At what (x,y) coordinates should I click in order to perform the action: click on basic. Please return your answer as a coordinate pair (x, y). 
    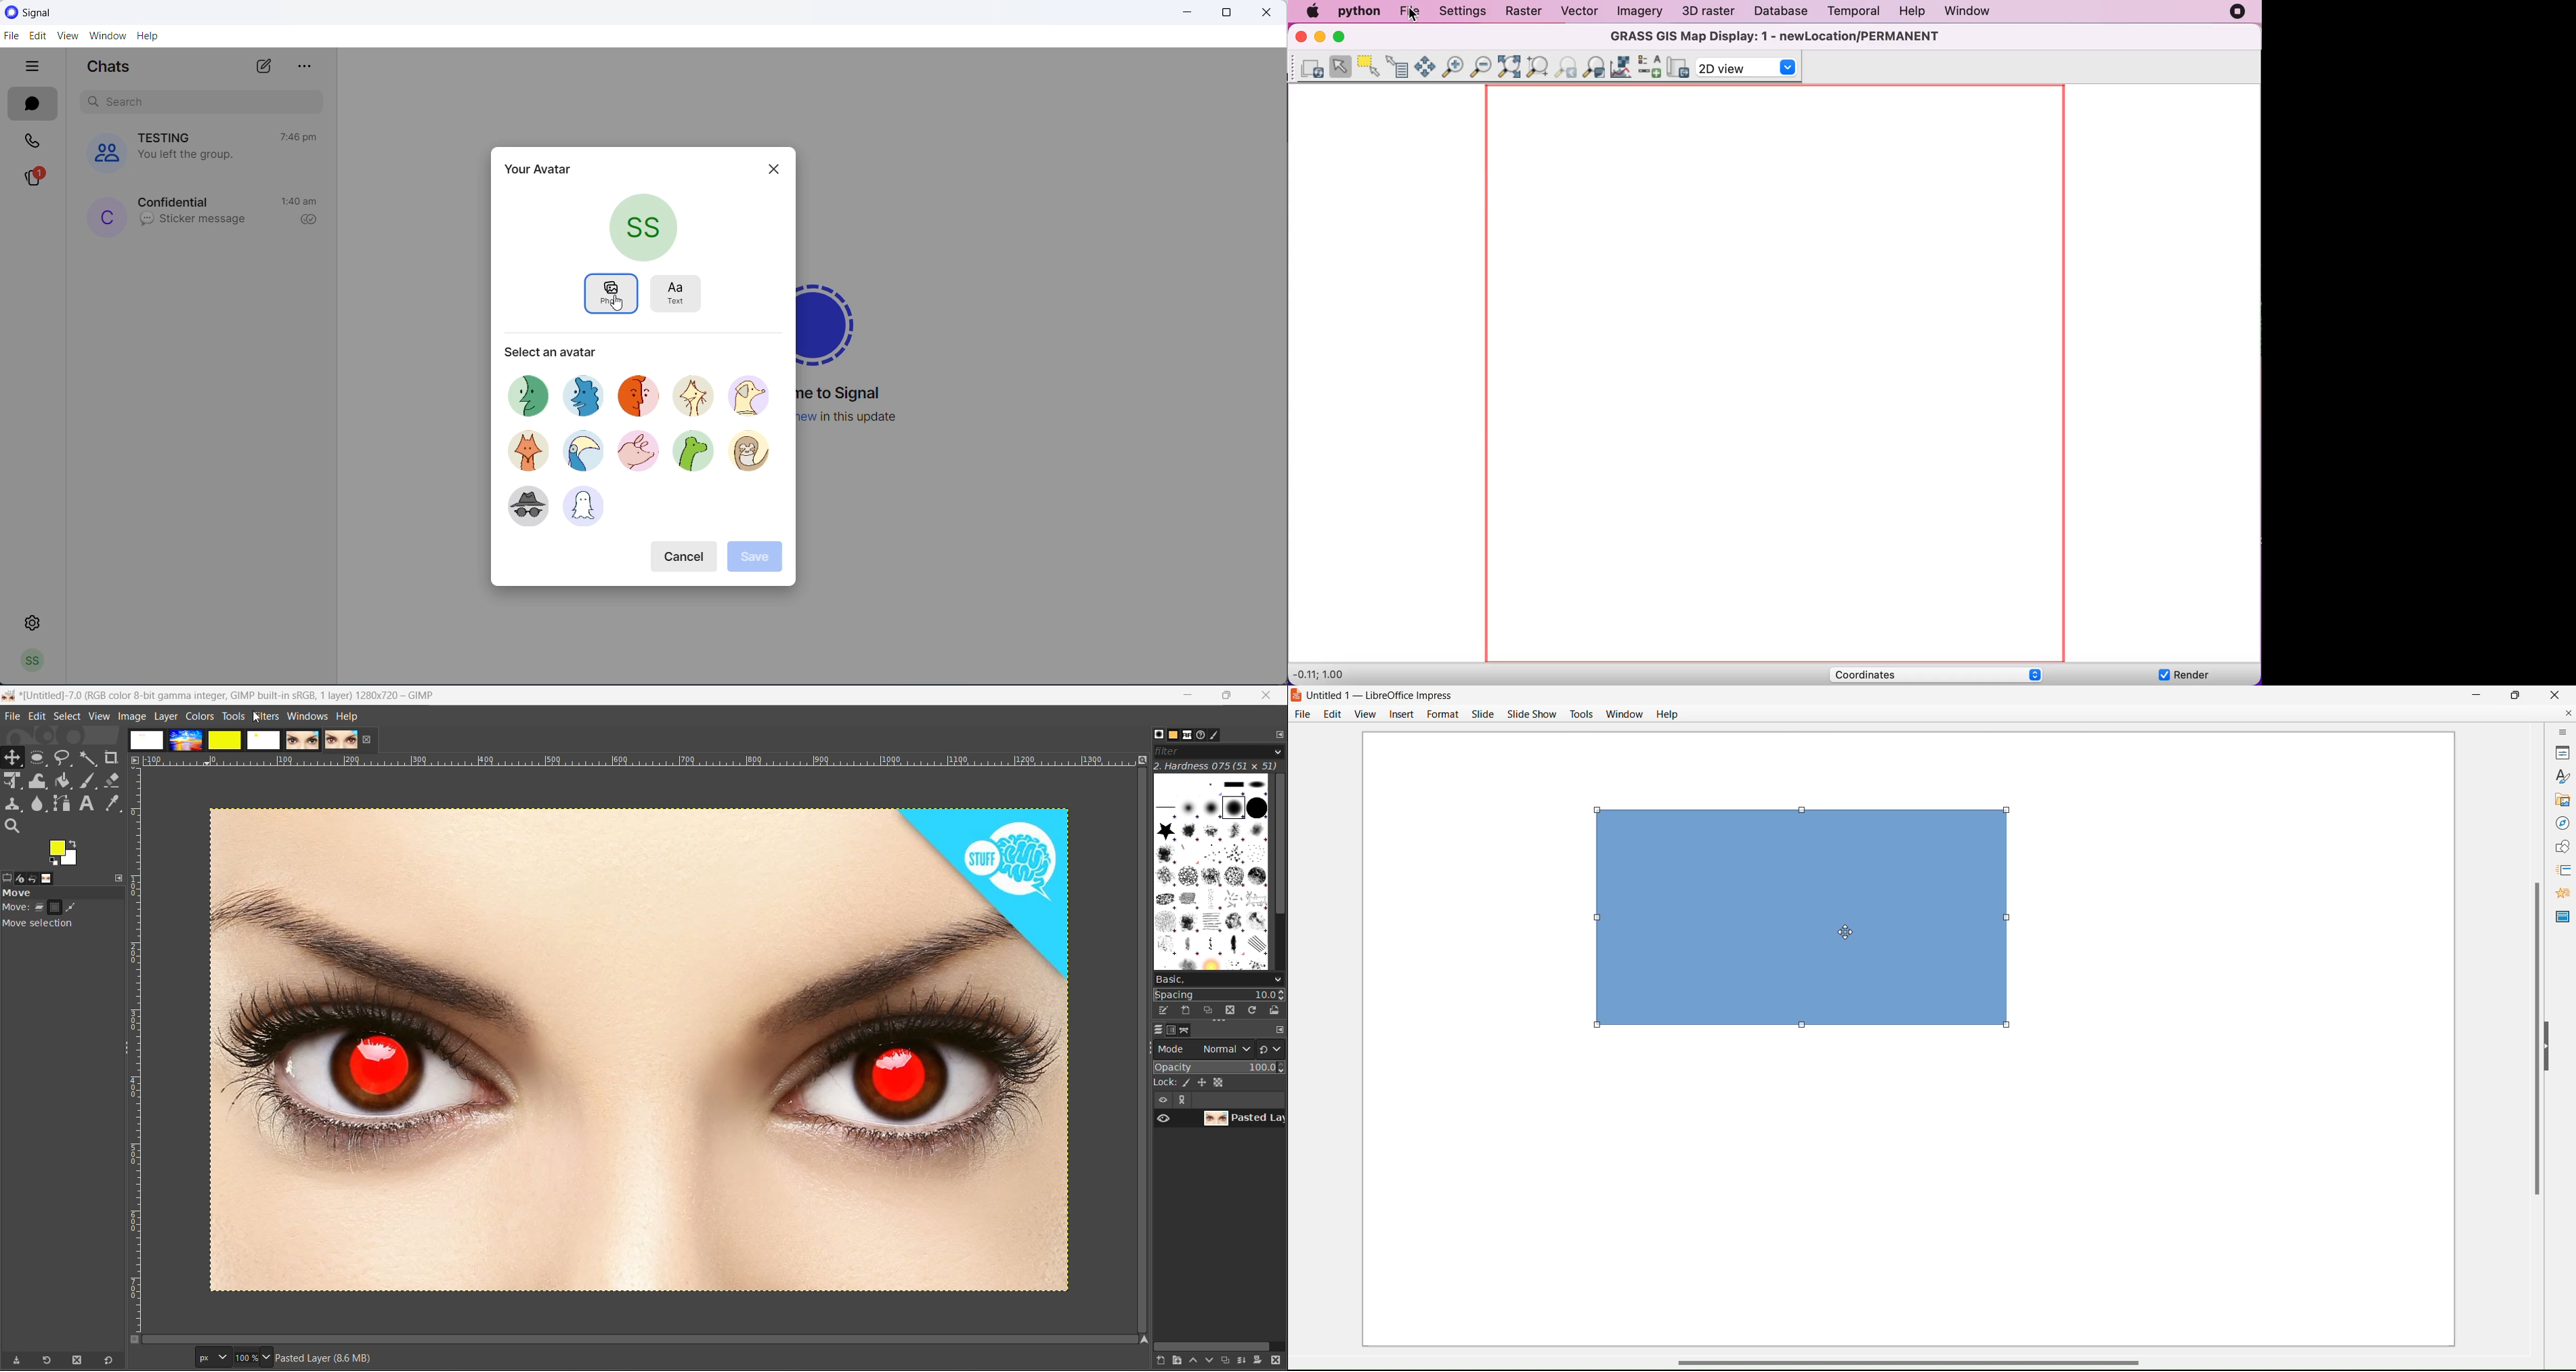
    Looking at the image, I should click on (1220, 981).